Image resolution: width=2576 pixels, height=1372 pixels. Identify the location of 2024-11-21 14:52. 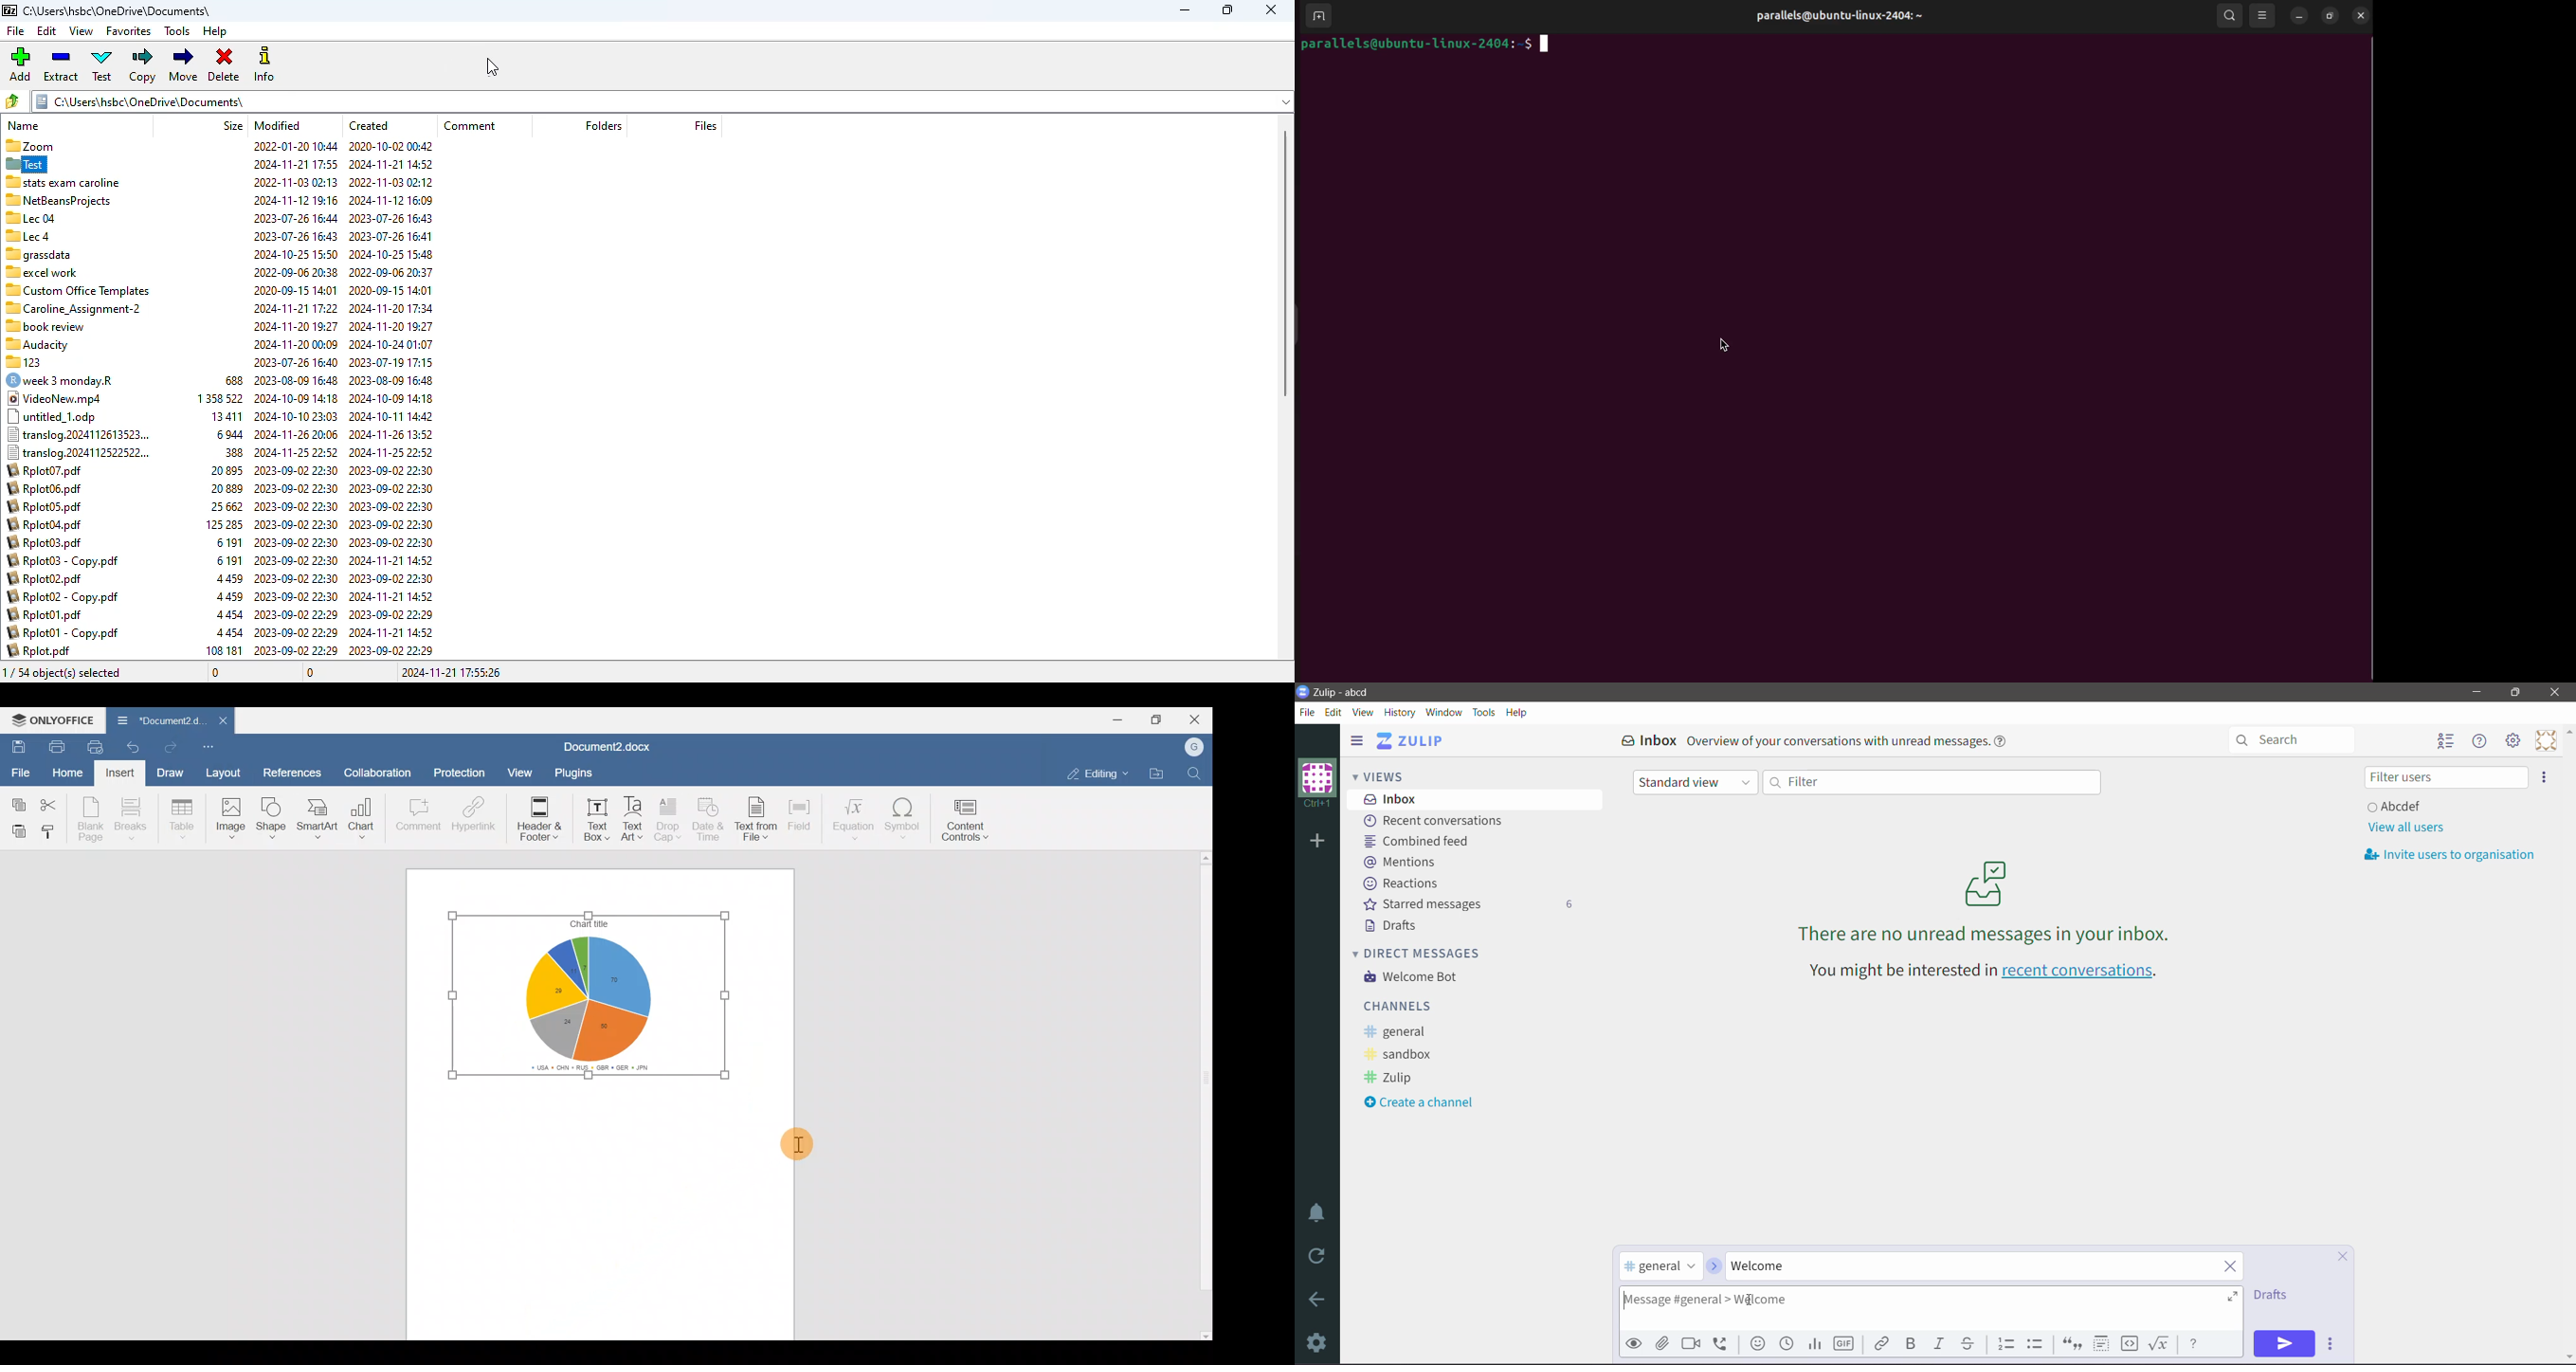
(392, 561).